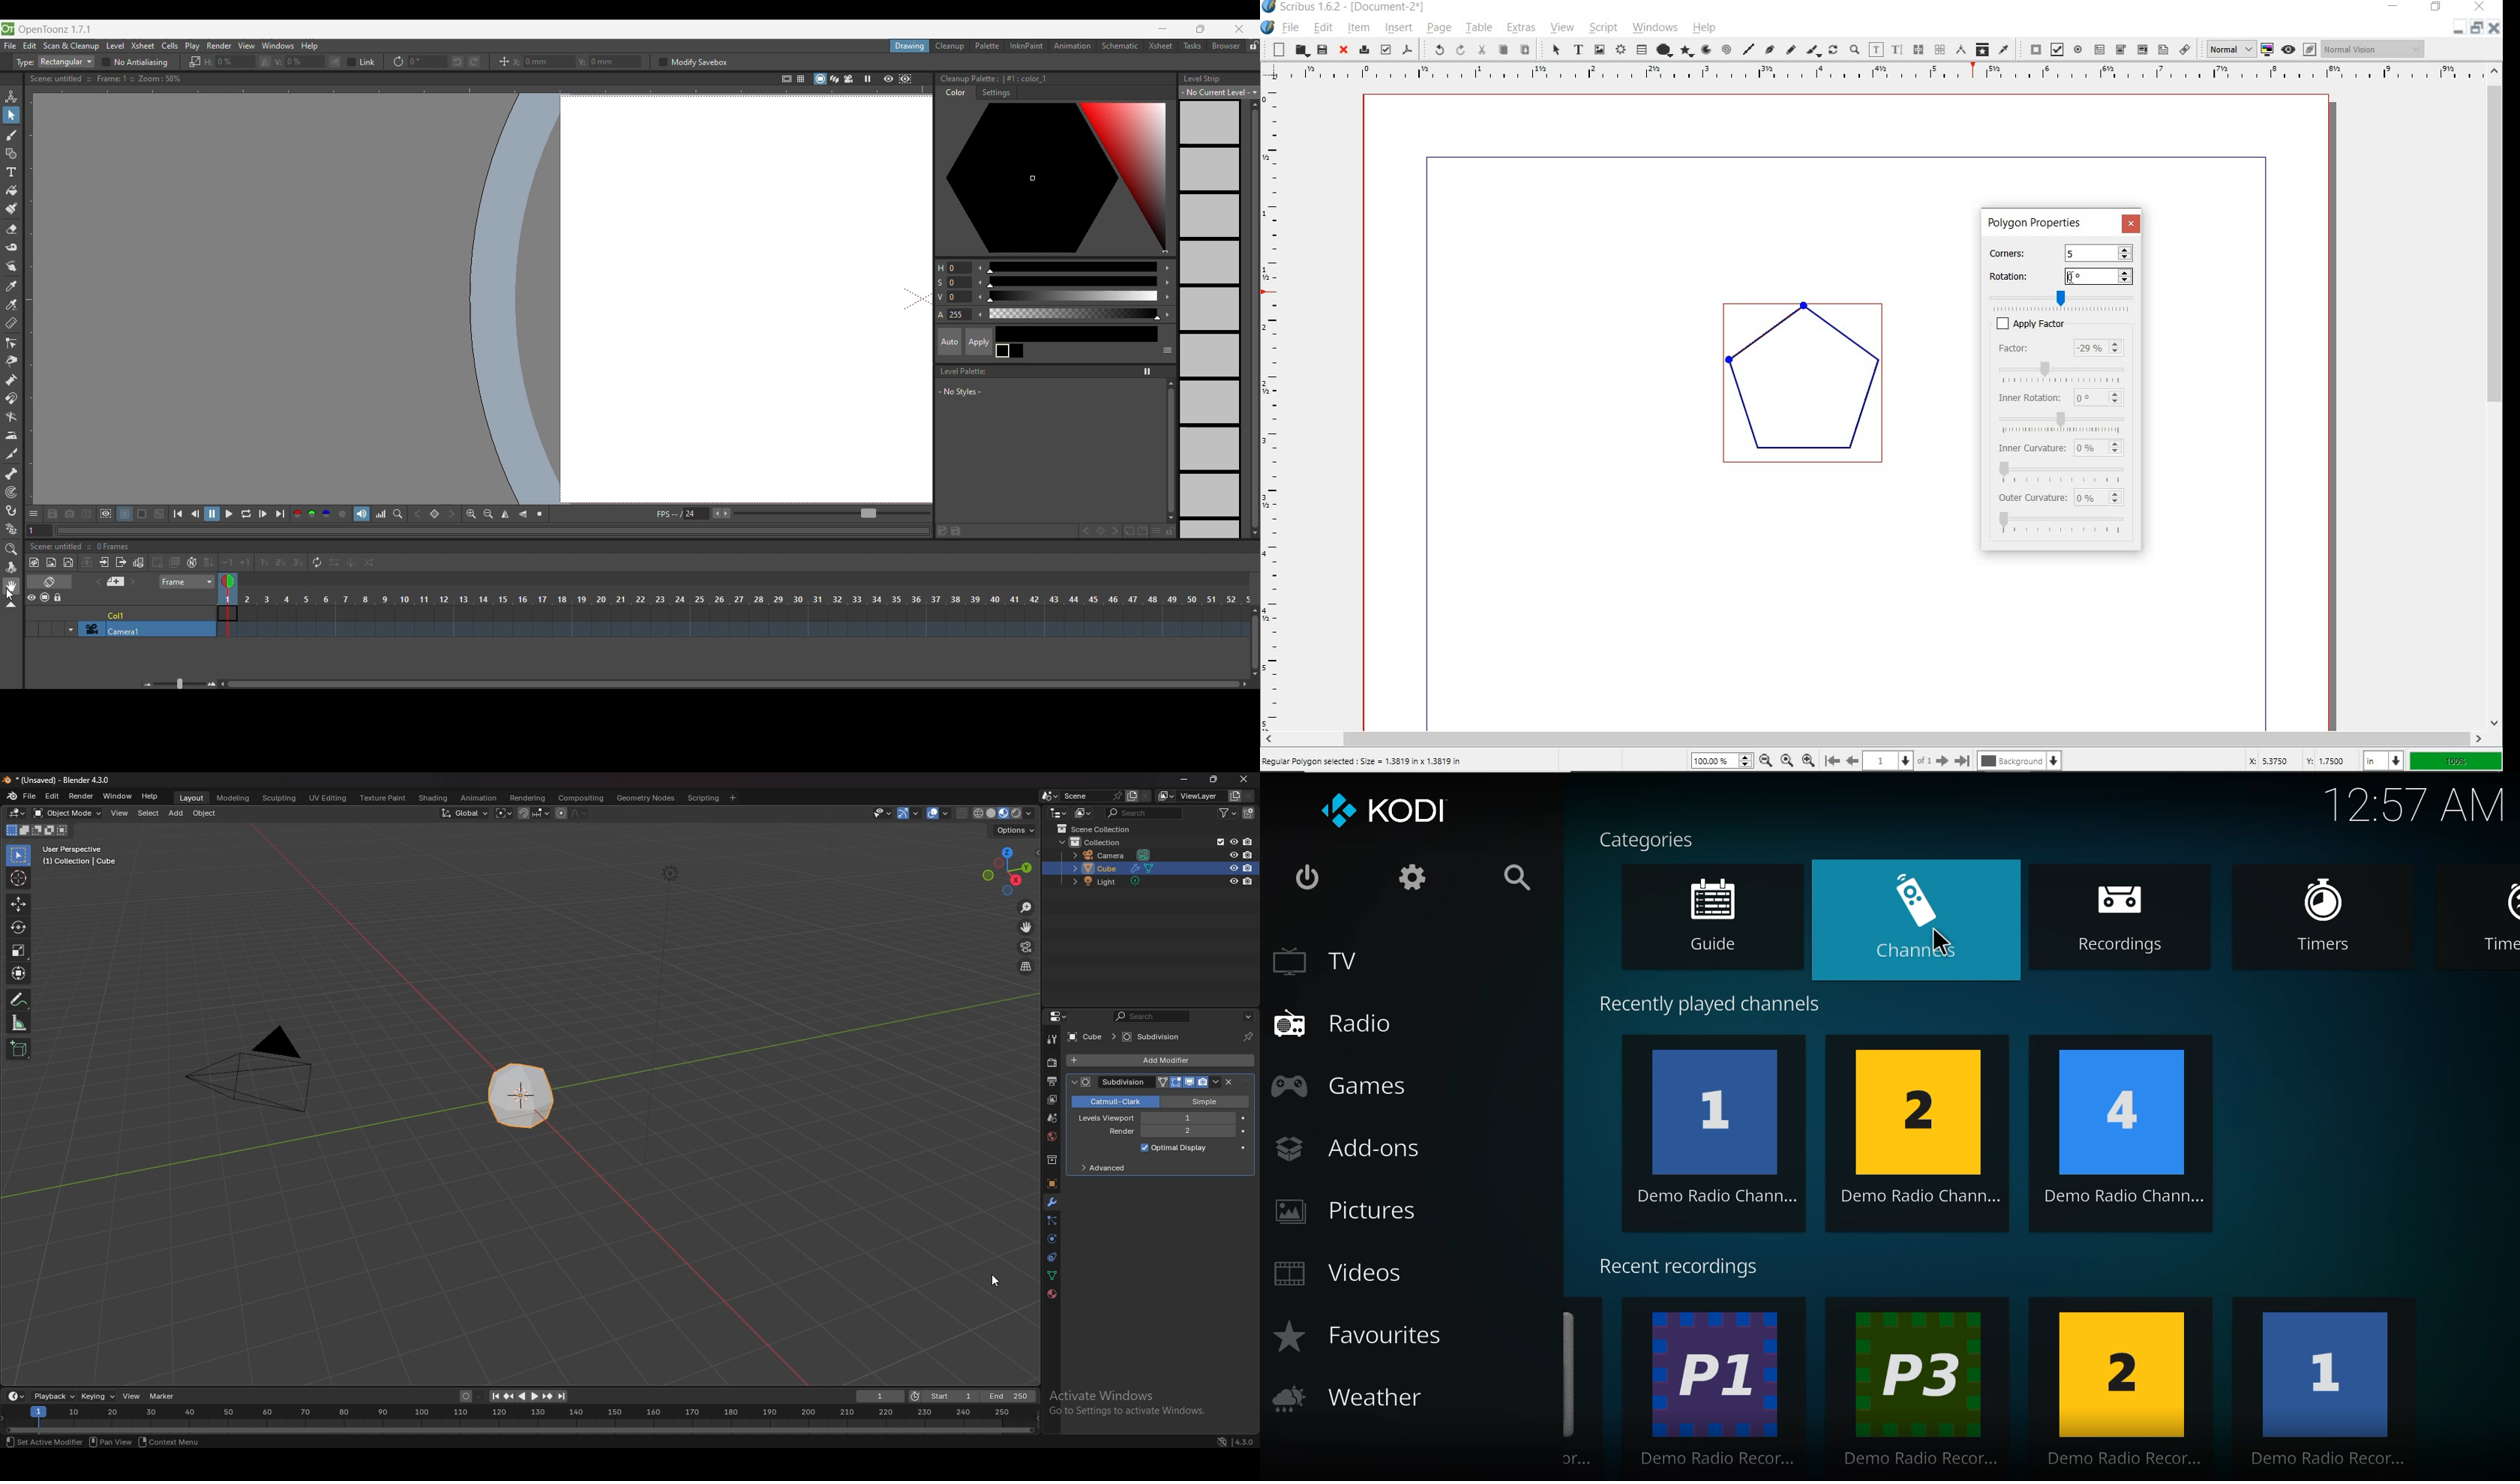 The image size is (2520, 1484). Describe the element at coordinates (1131, 795) in the screenshot. I see `add scene` at that location.